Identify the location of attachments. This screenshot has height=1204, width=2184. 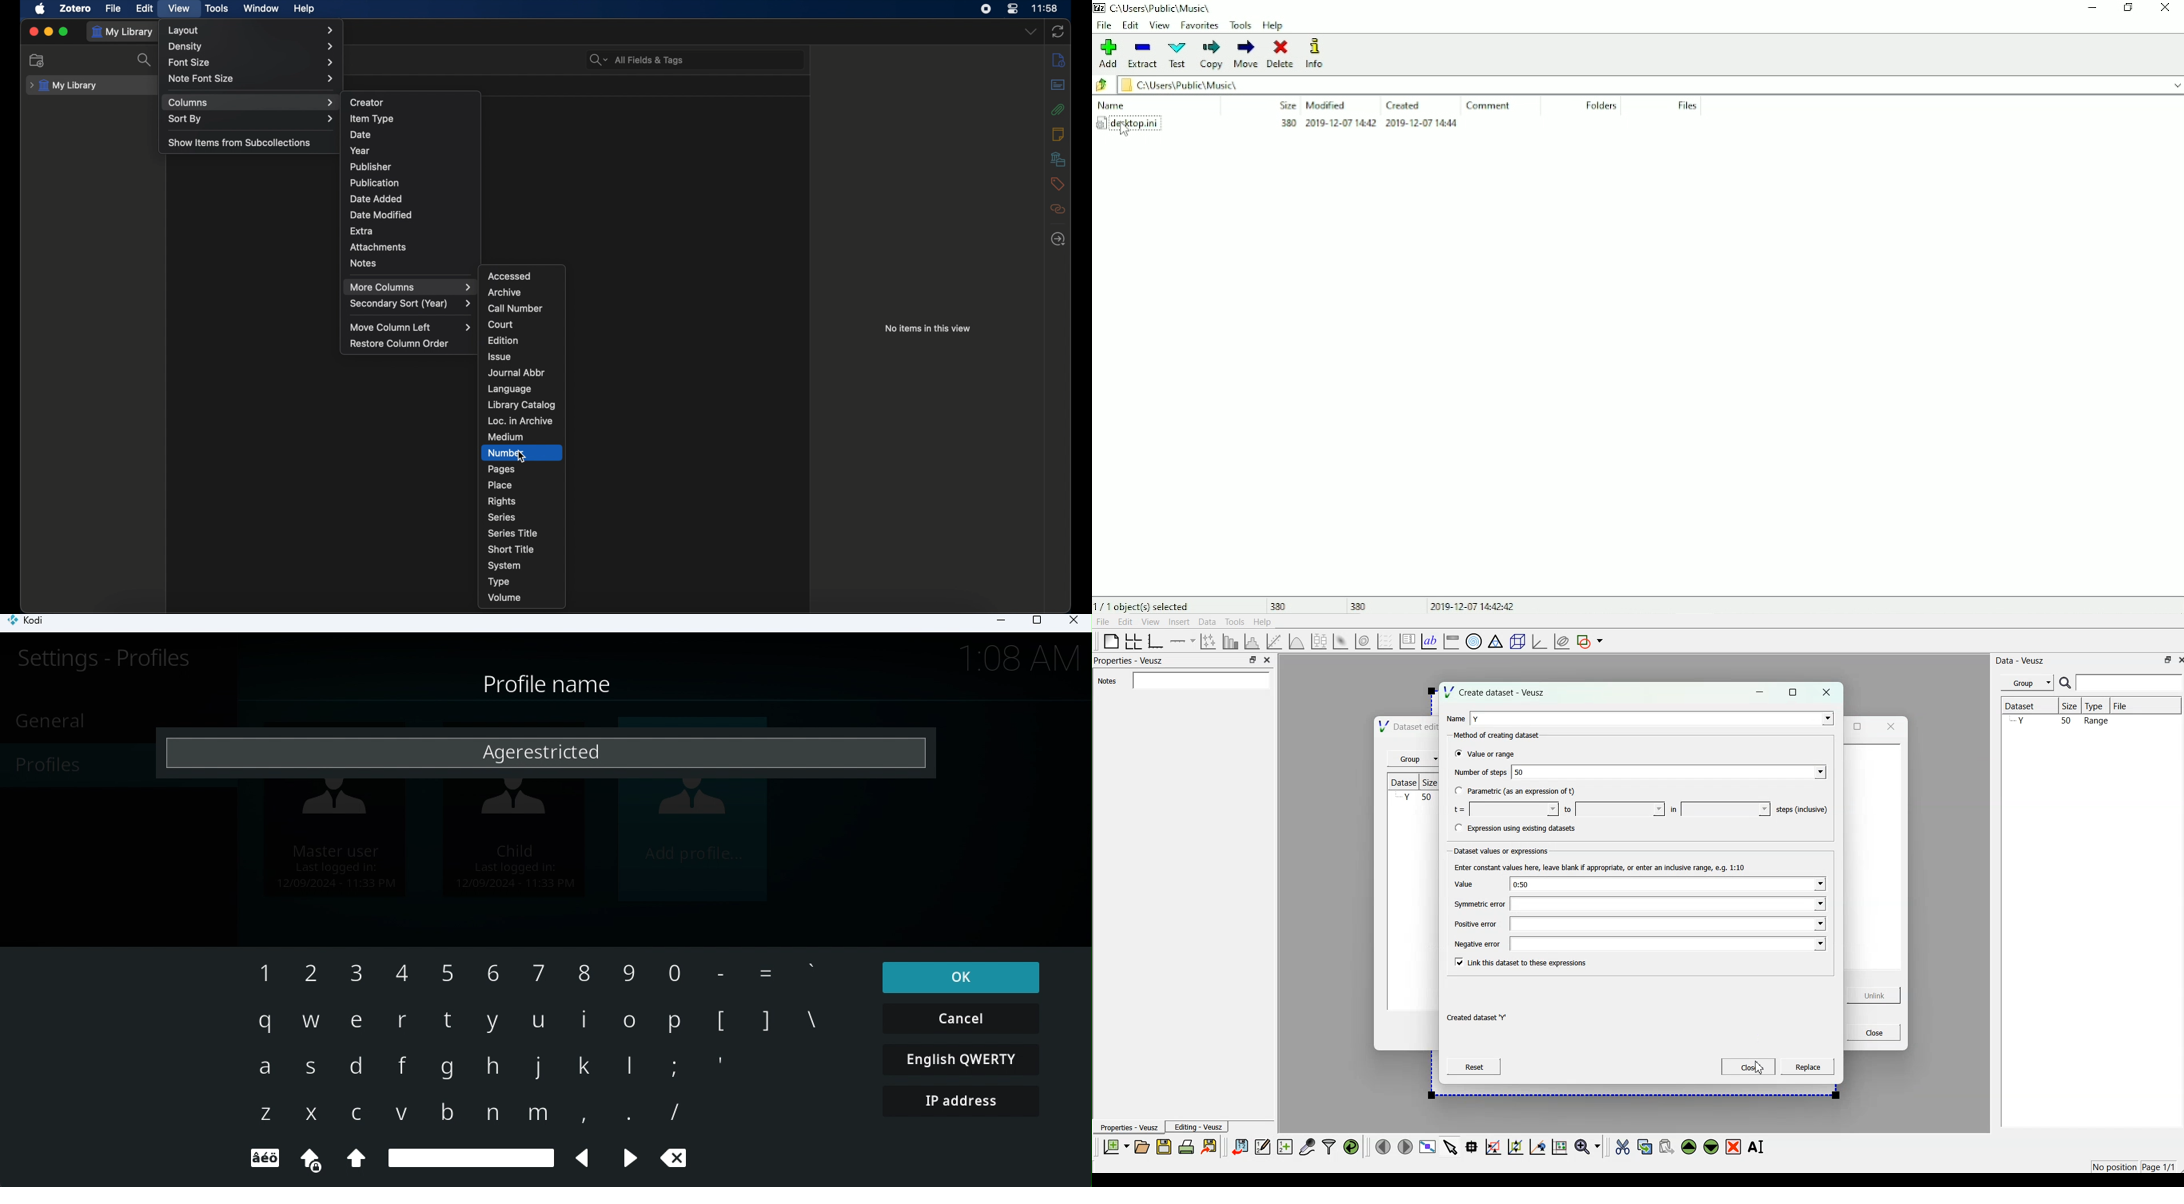
(1058, 109).